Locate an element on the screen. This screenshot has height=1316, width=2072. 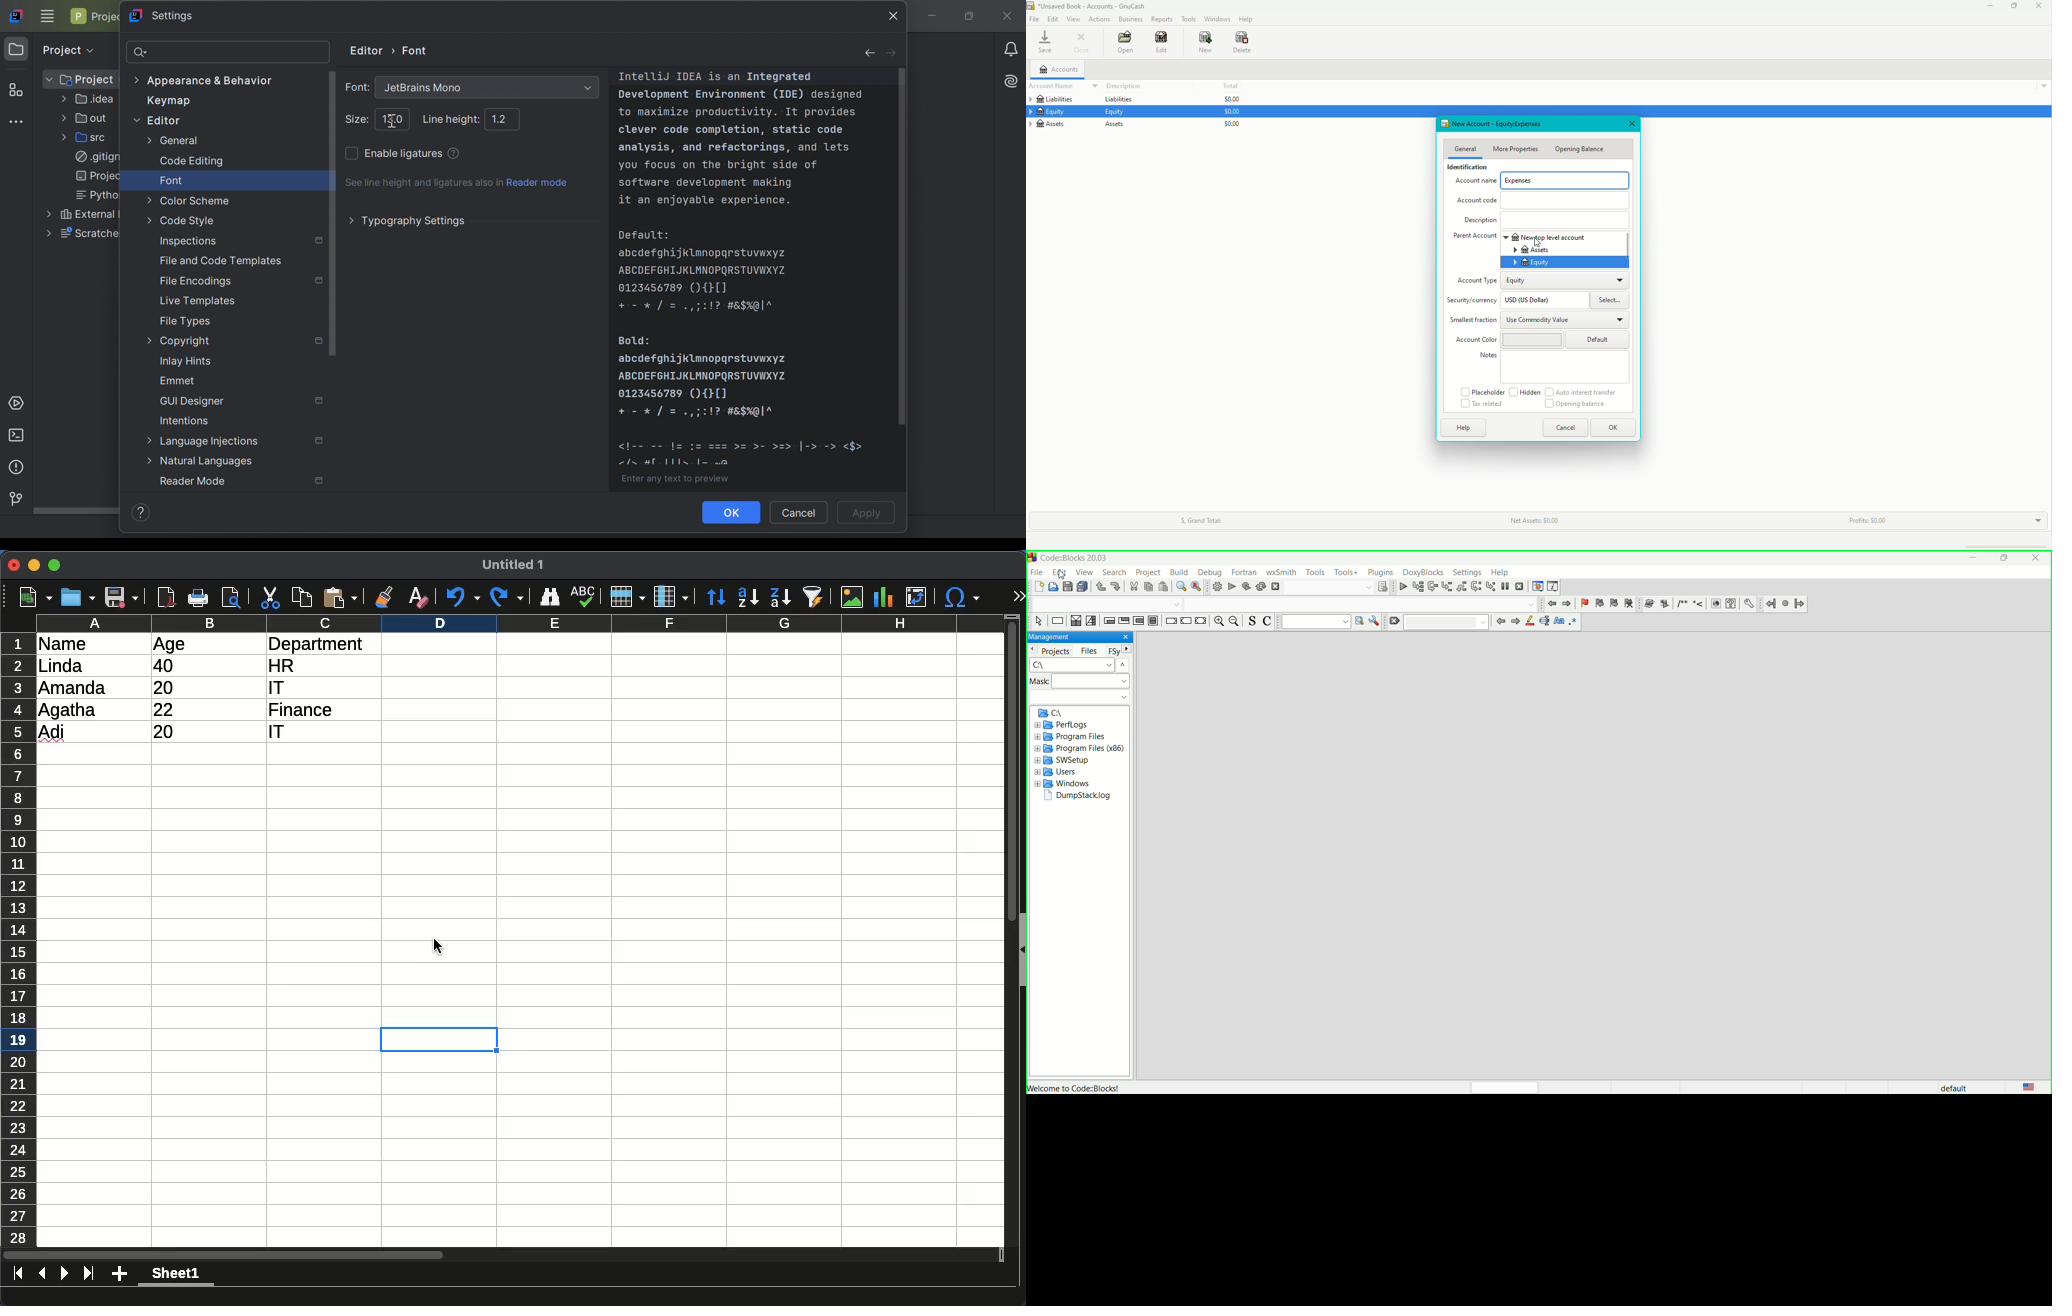
Save is located at coordinates (1044, 43).